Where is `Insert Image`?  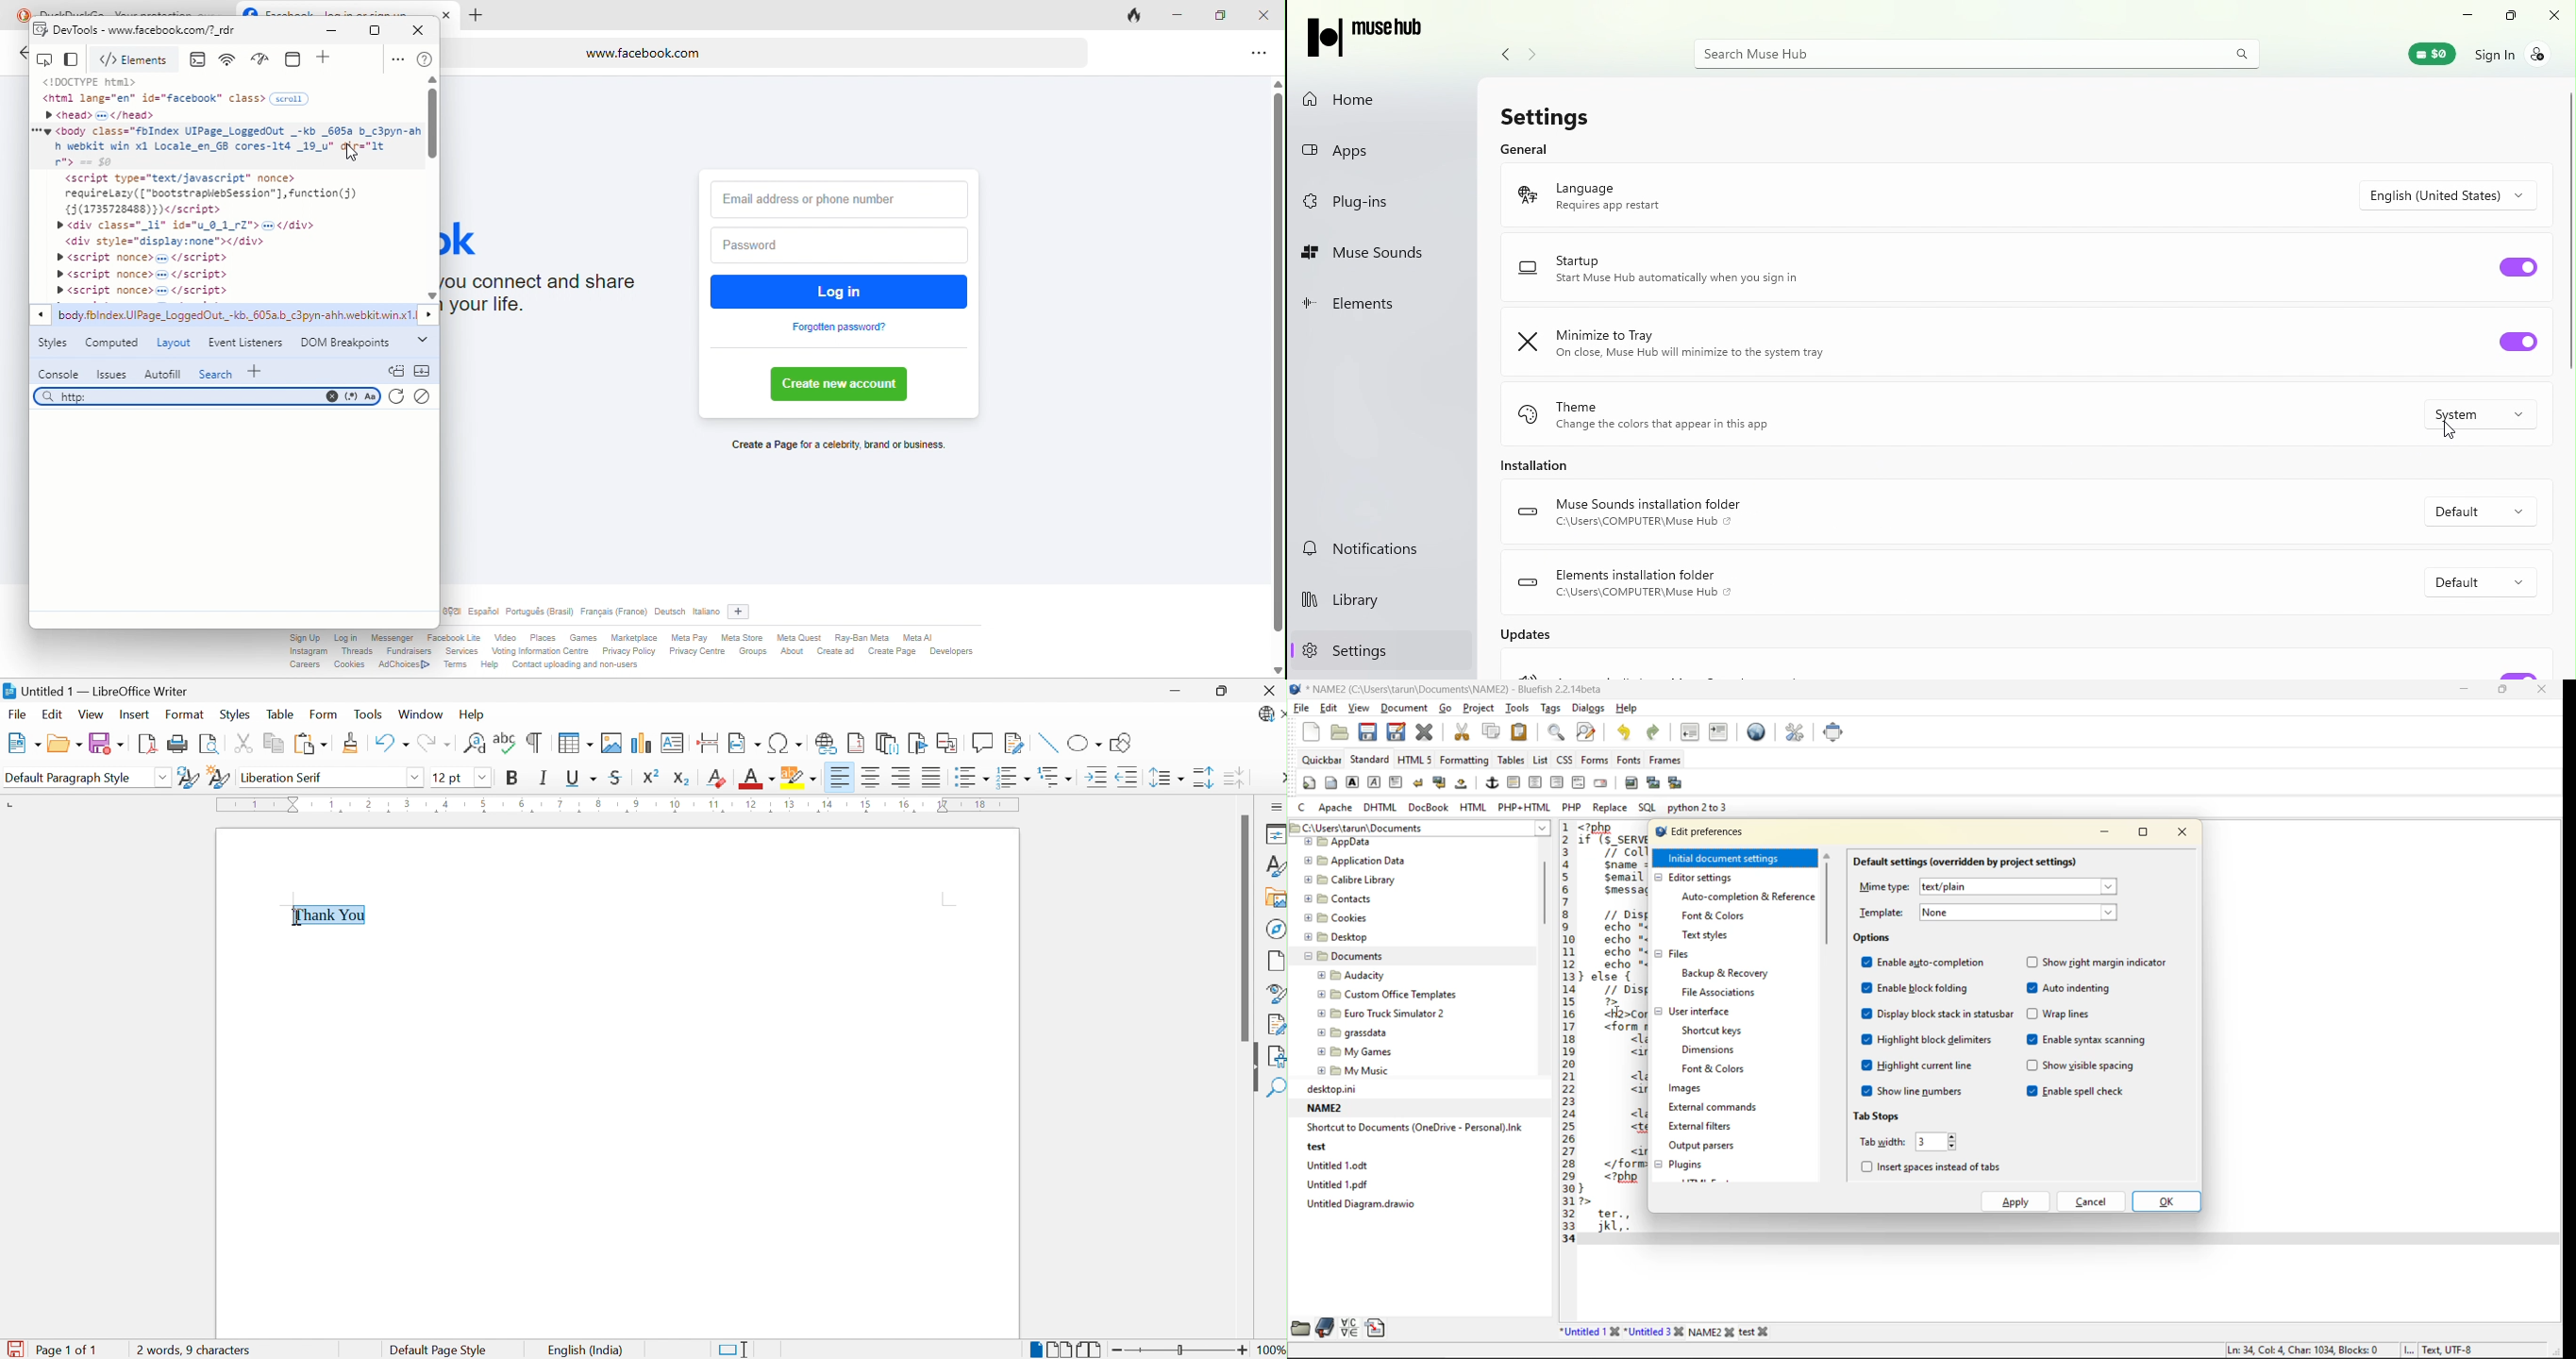
Insert Image is located at coordinates (610, 742).